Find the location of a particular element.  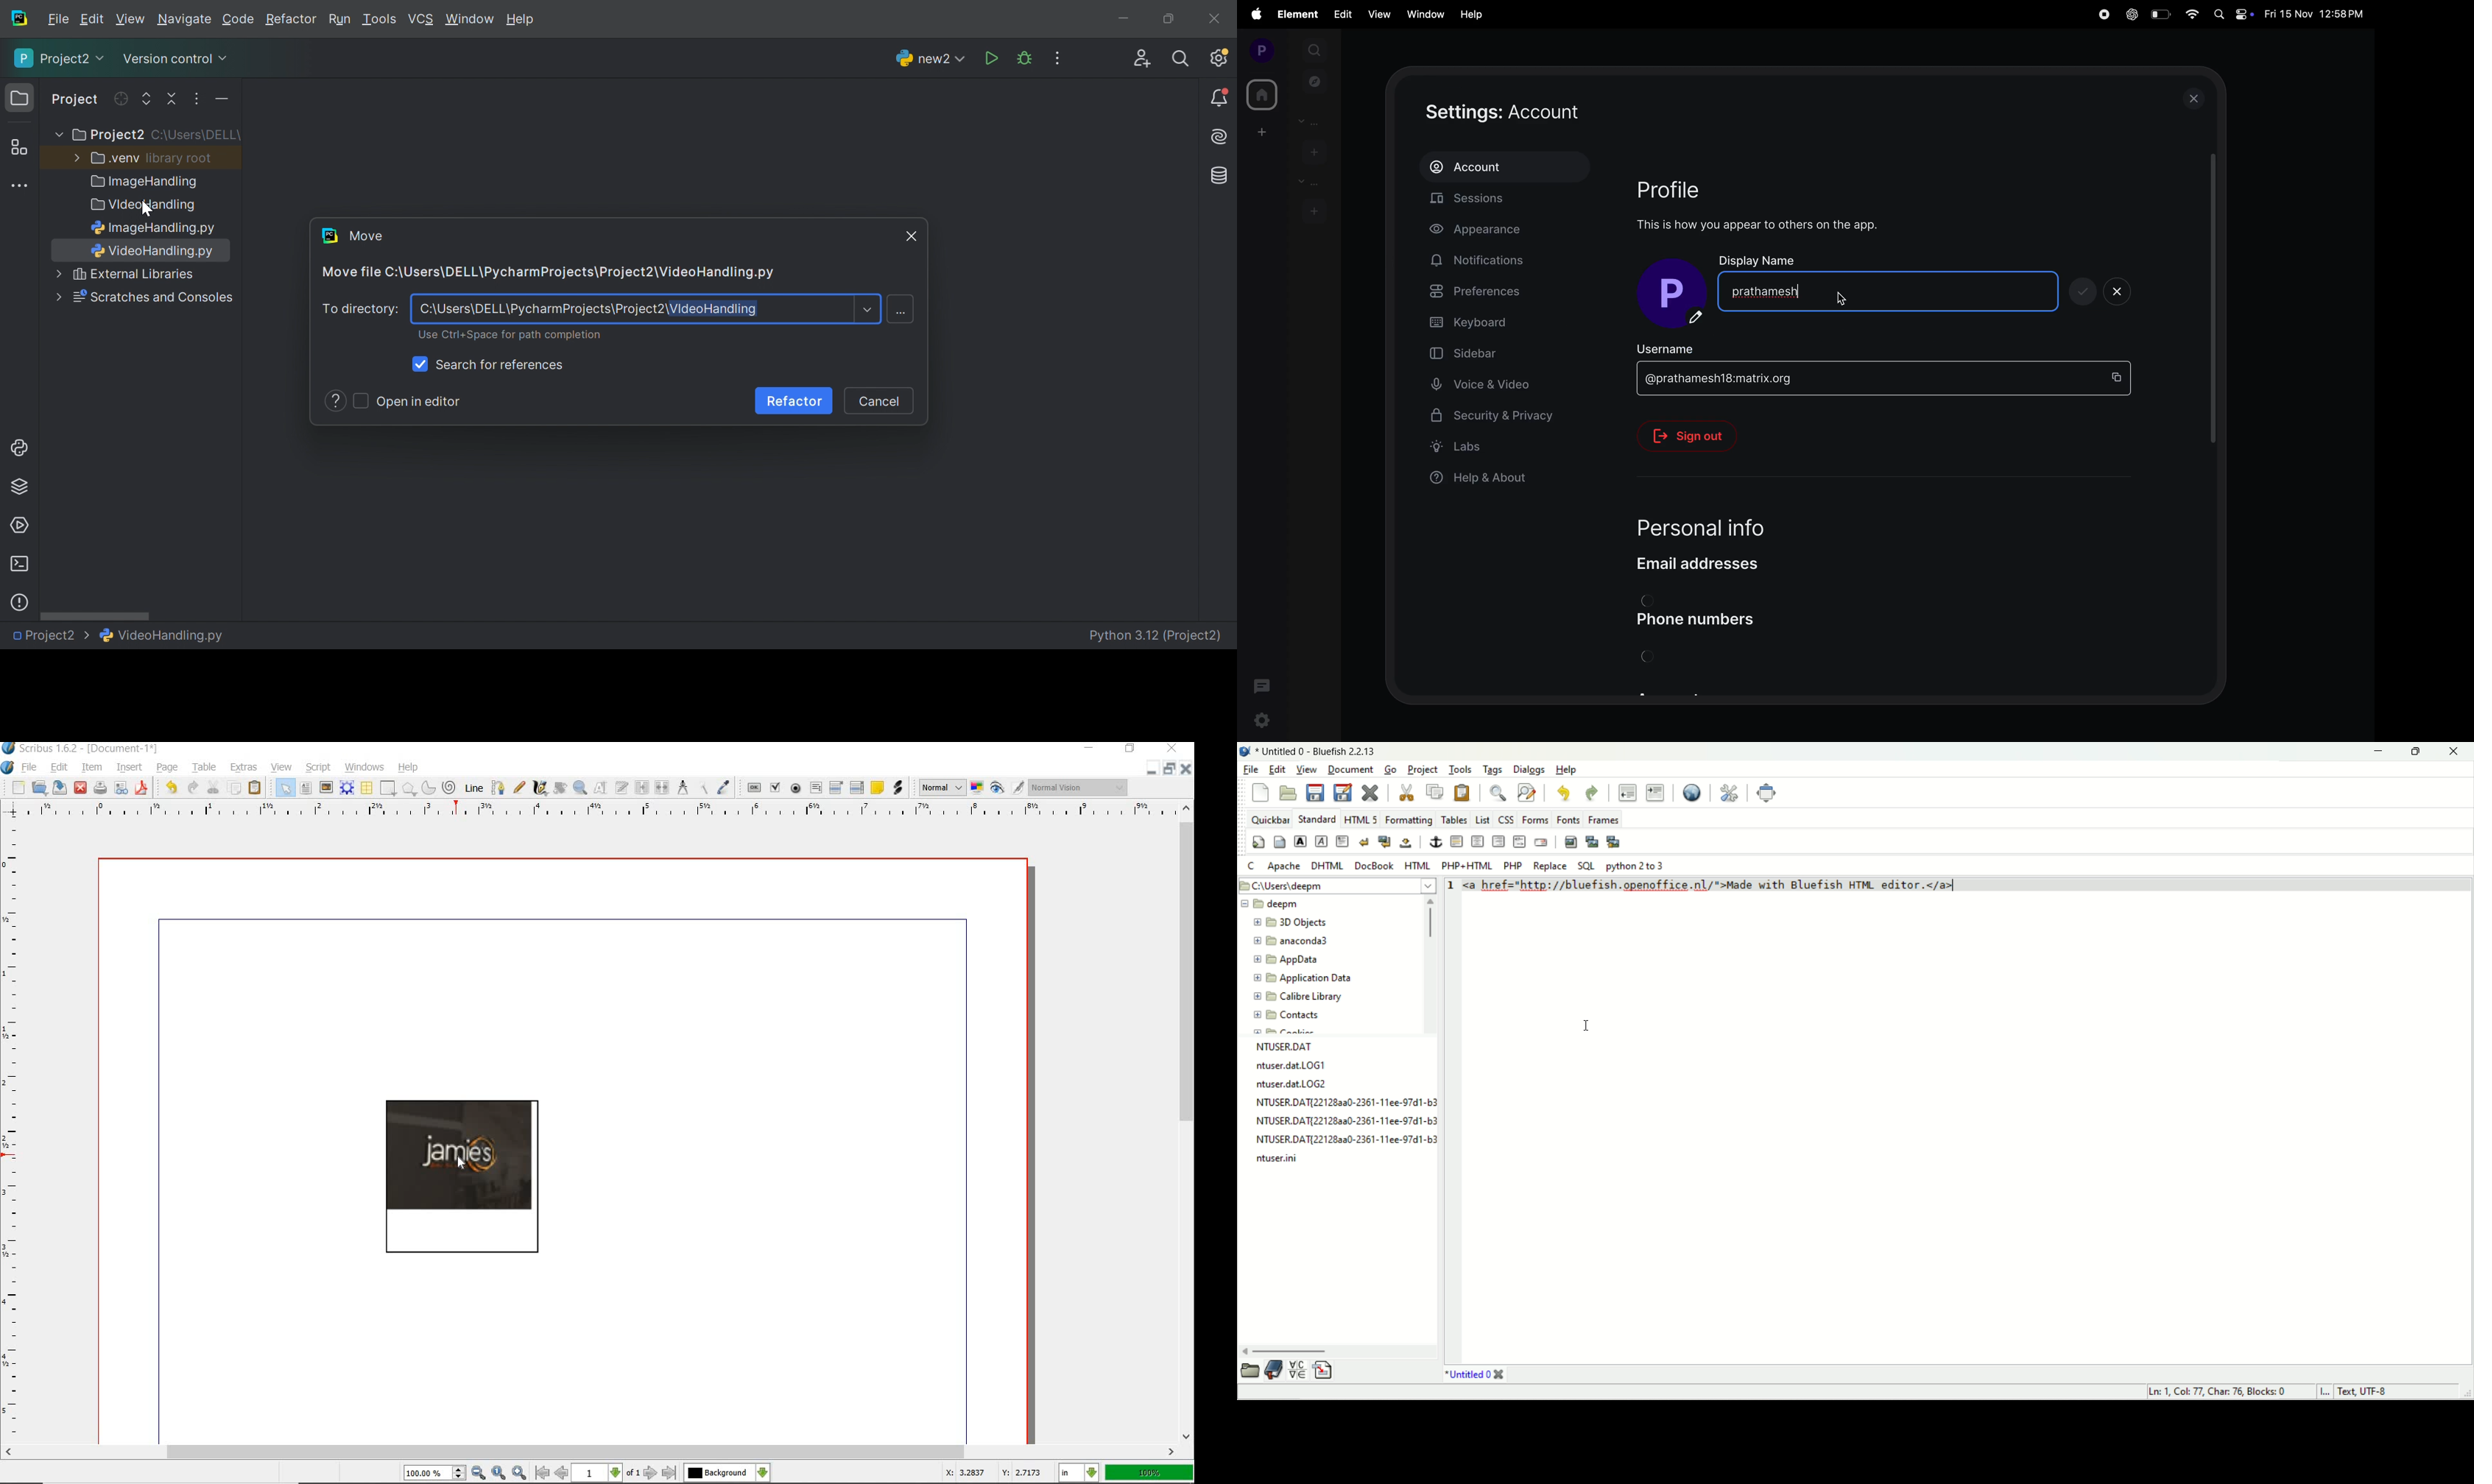

home is located at coordinates (1260, 95).